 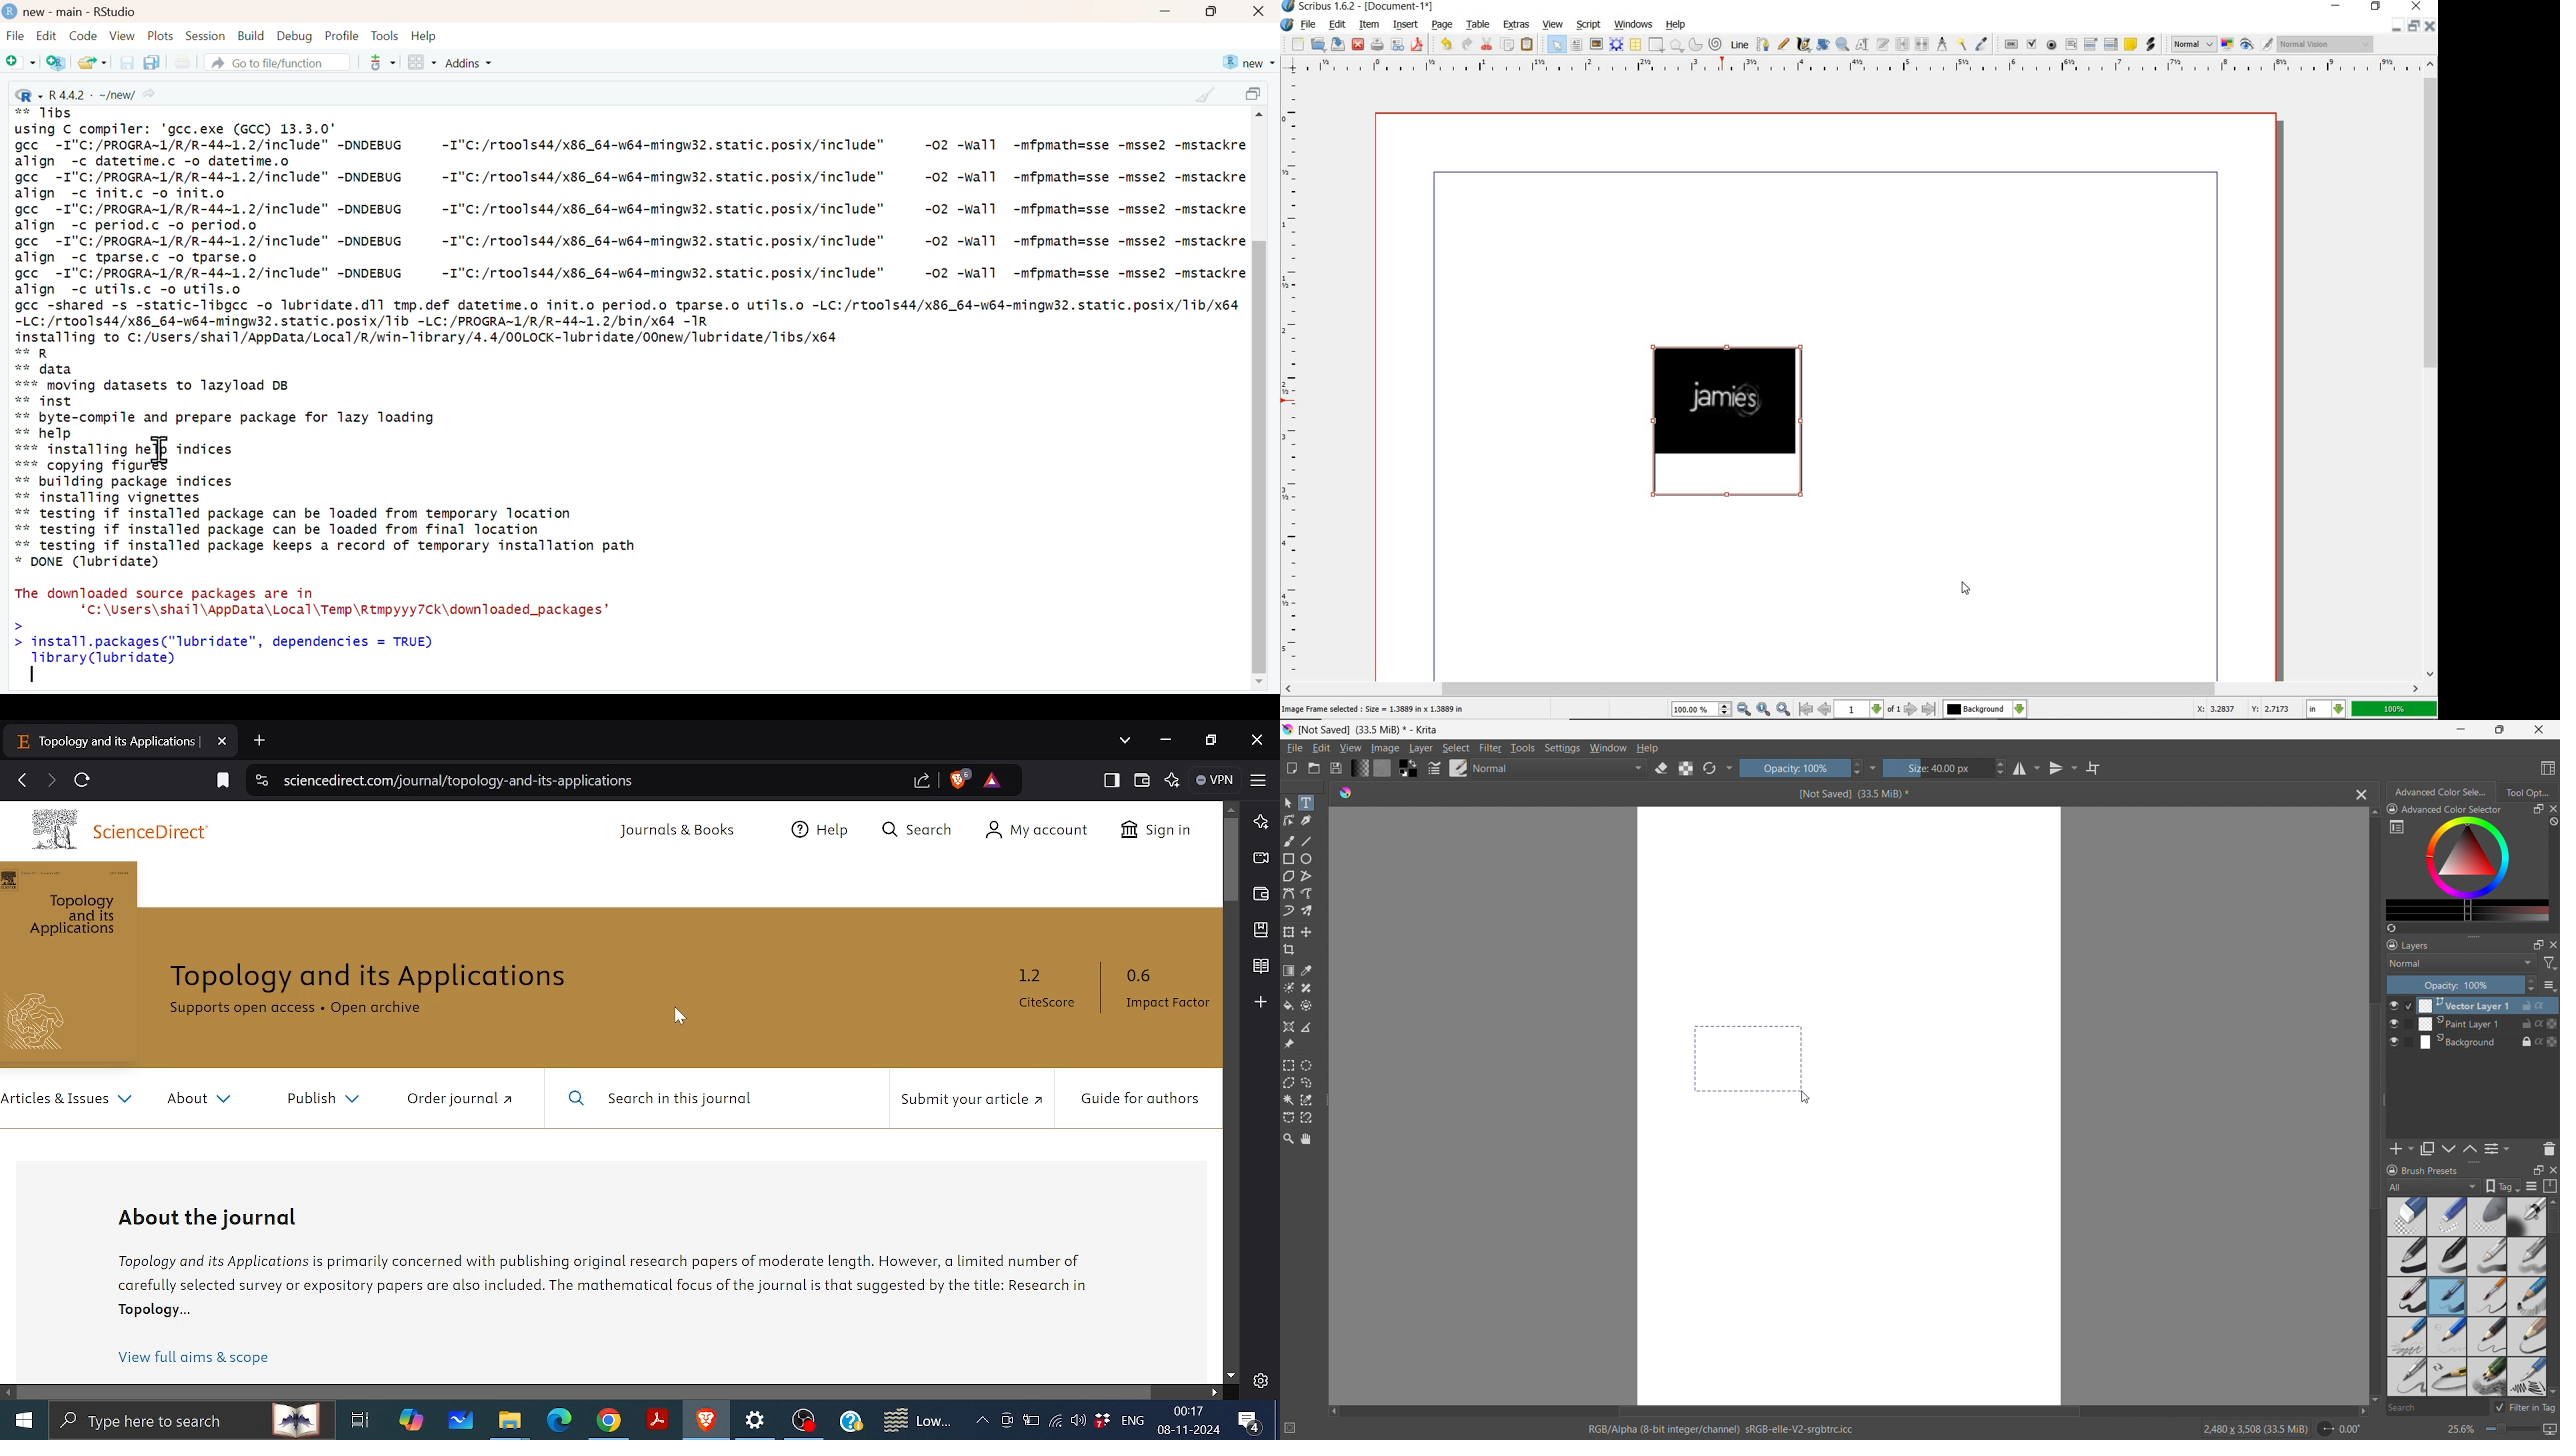 What do you see at coordinates (2538, 944) in the screenshot?
I see `maximize` at bounding box center [2538, 944].